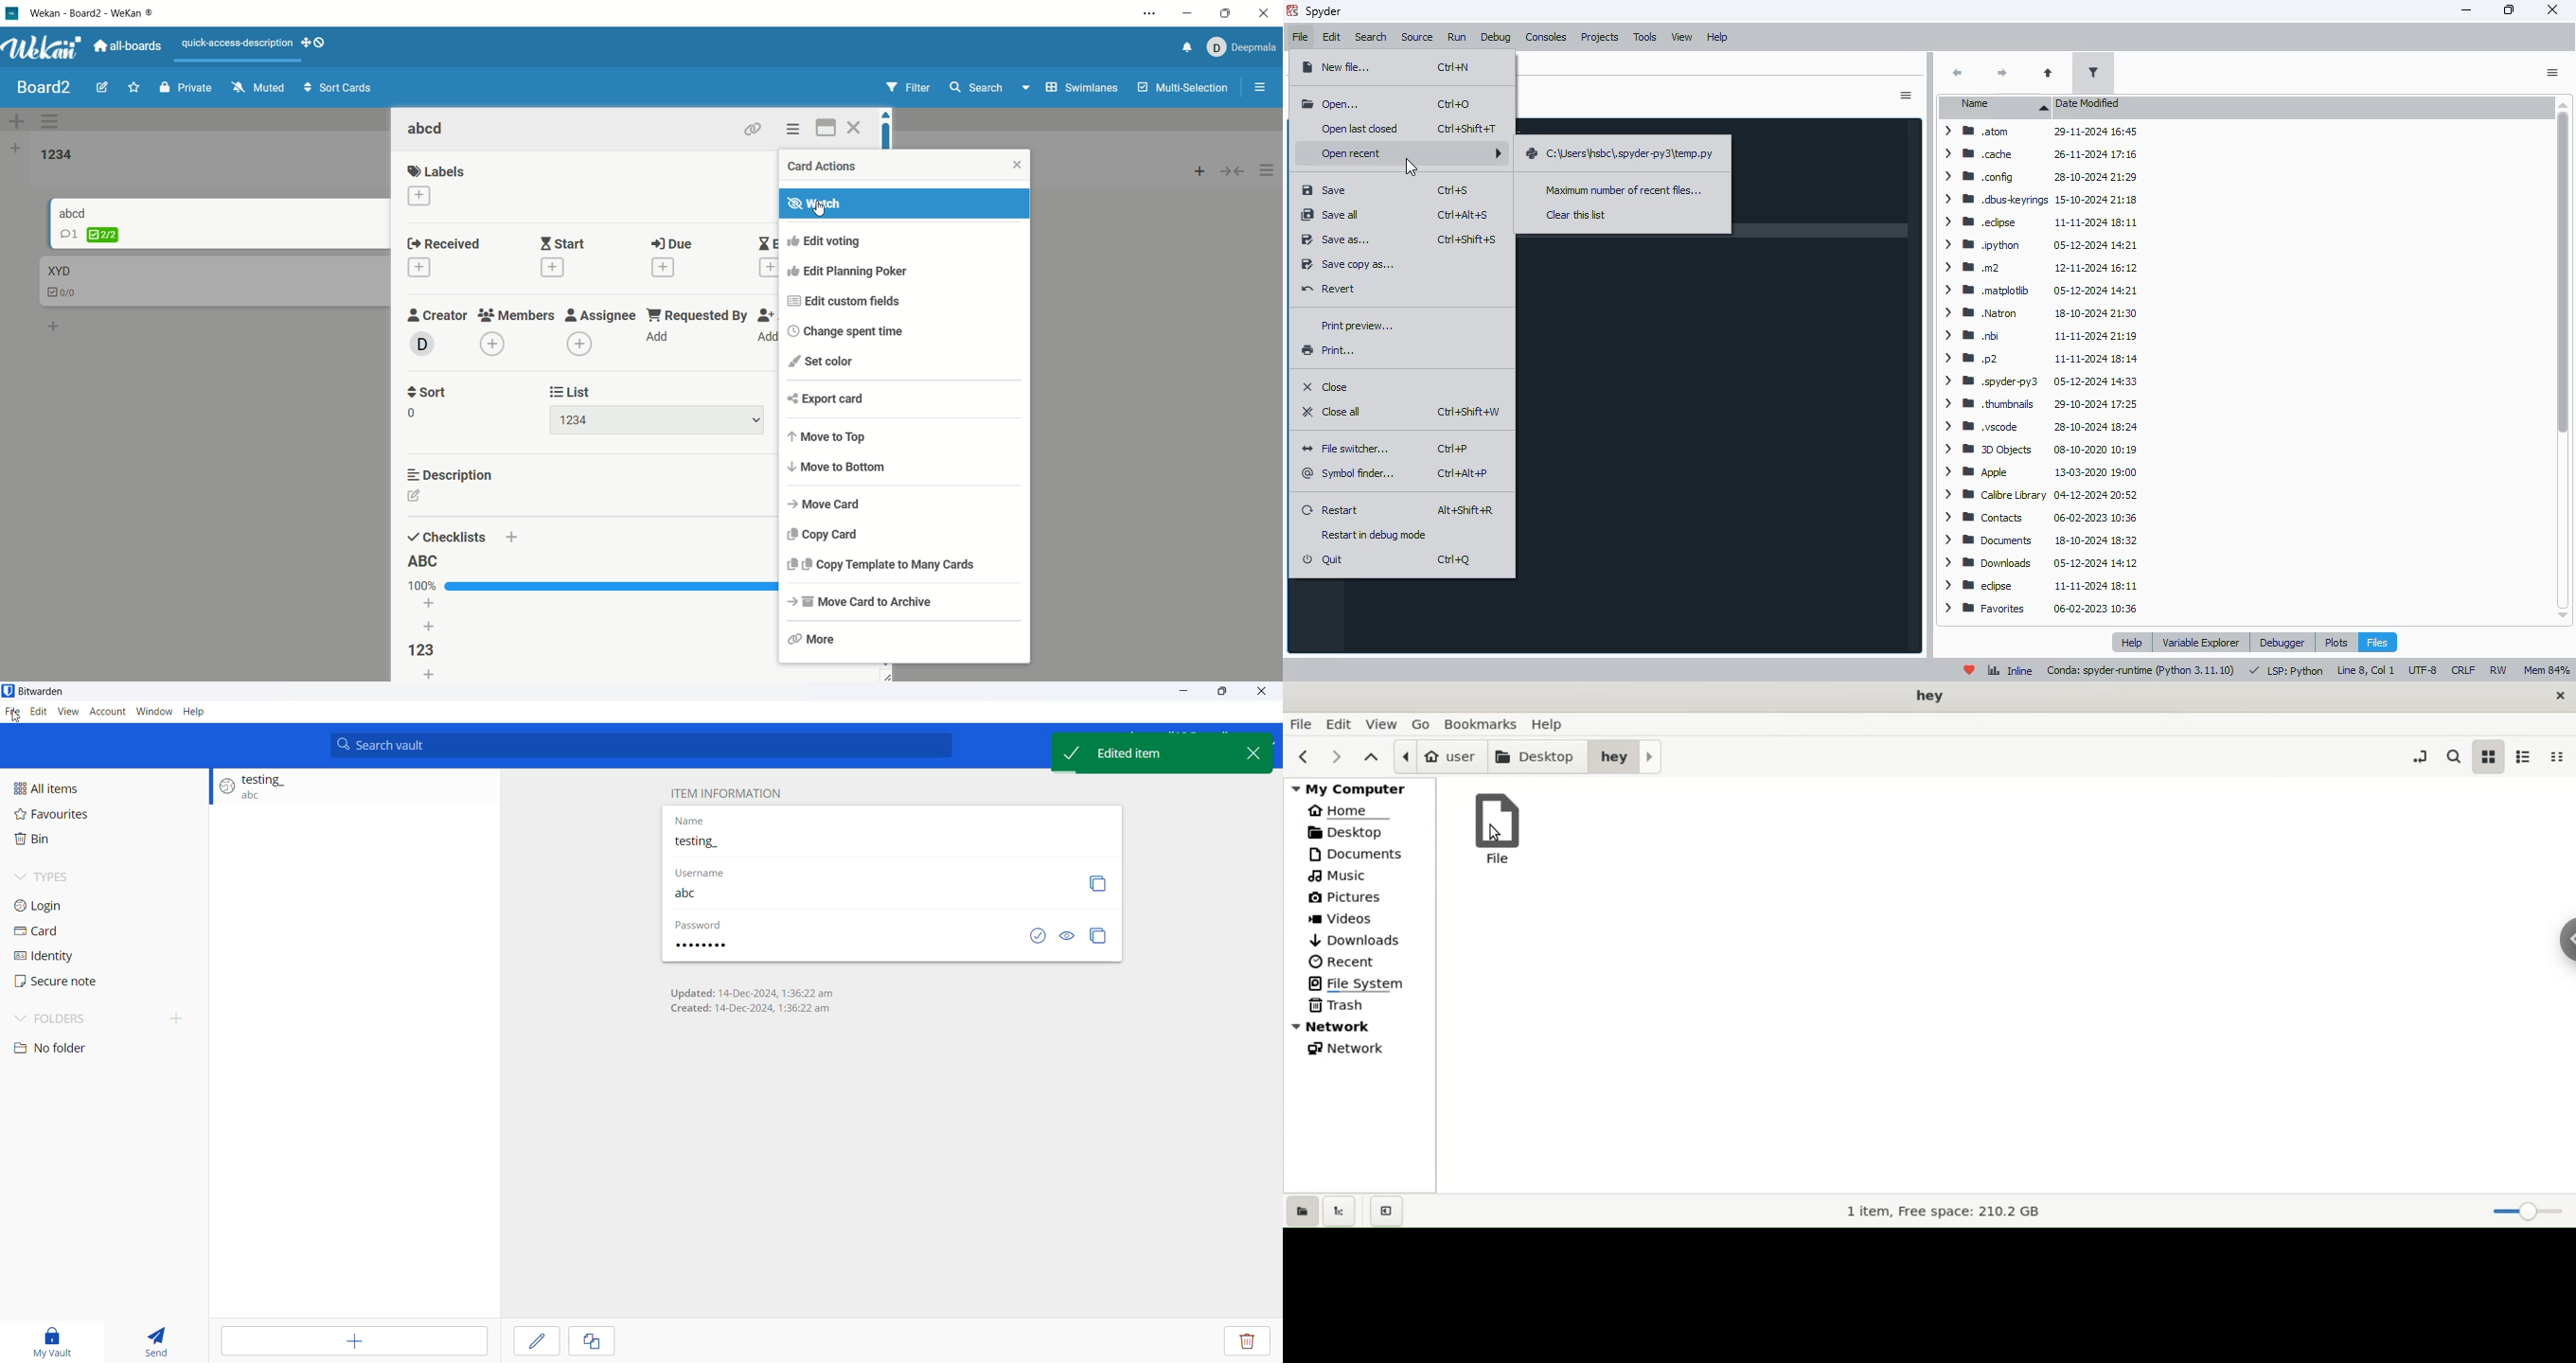  I want to click on search, so click(2451, 757).